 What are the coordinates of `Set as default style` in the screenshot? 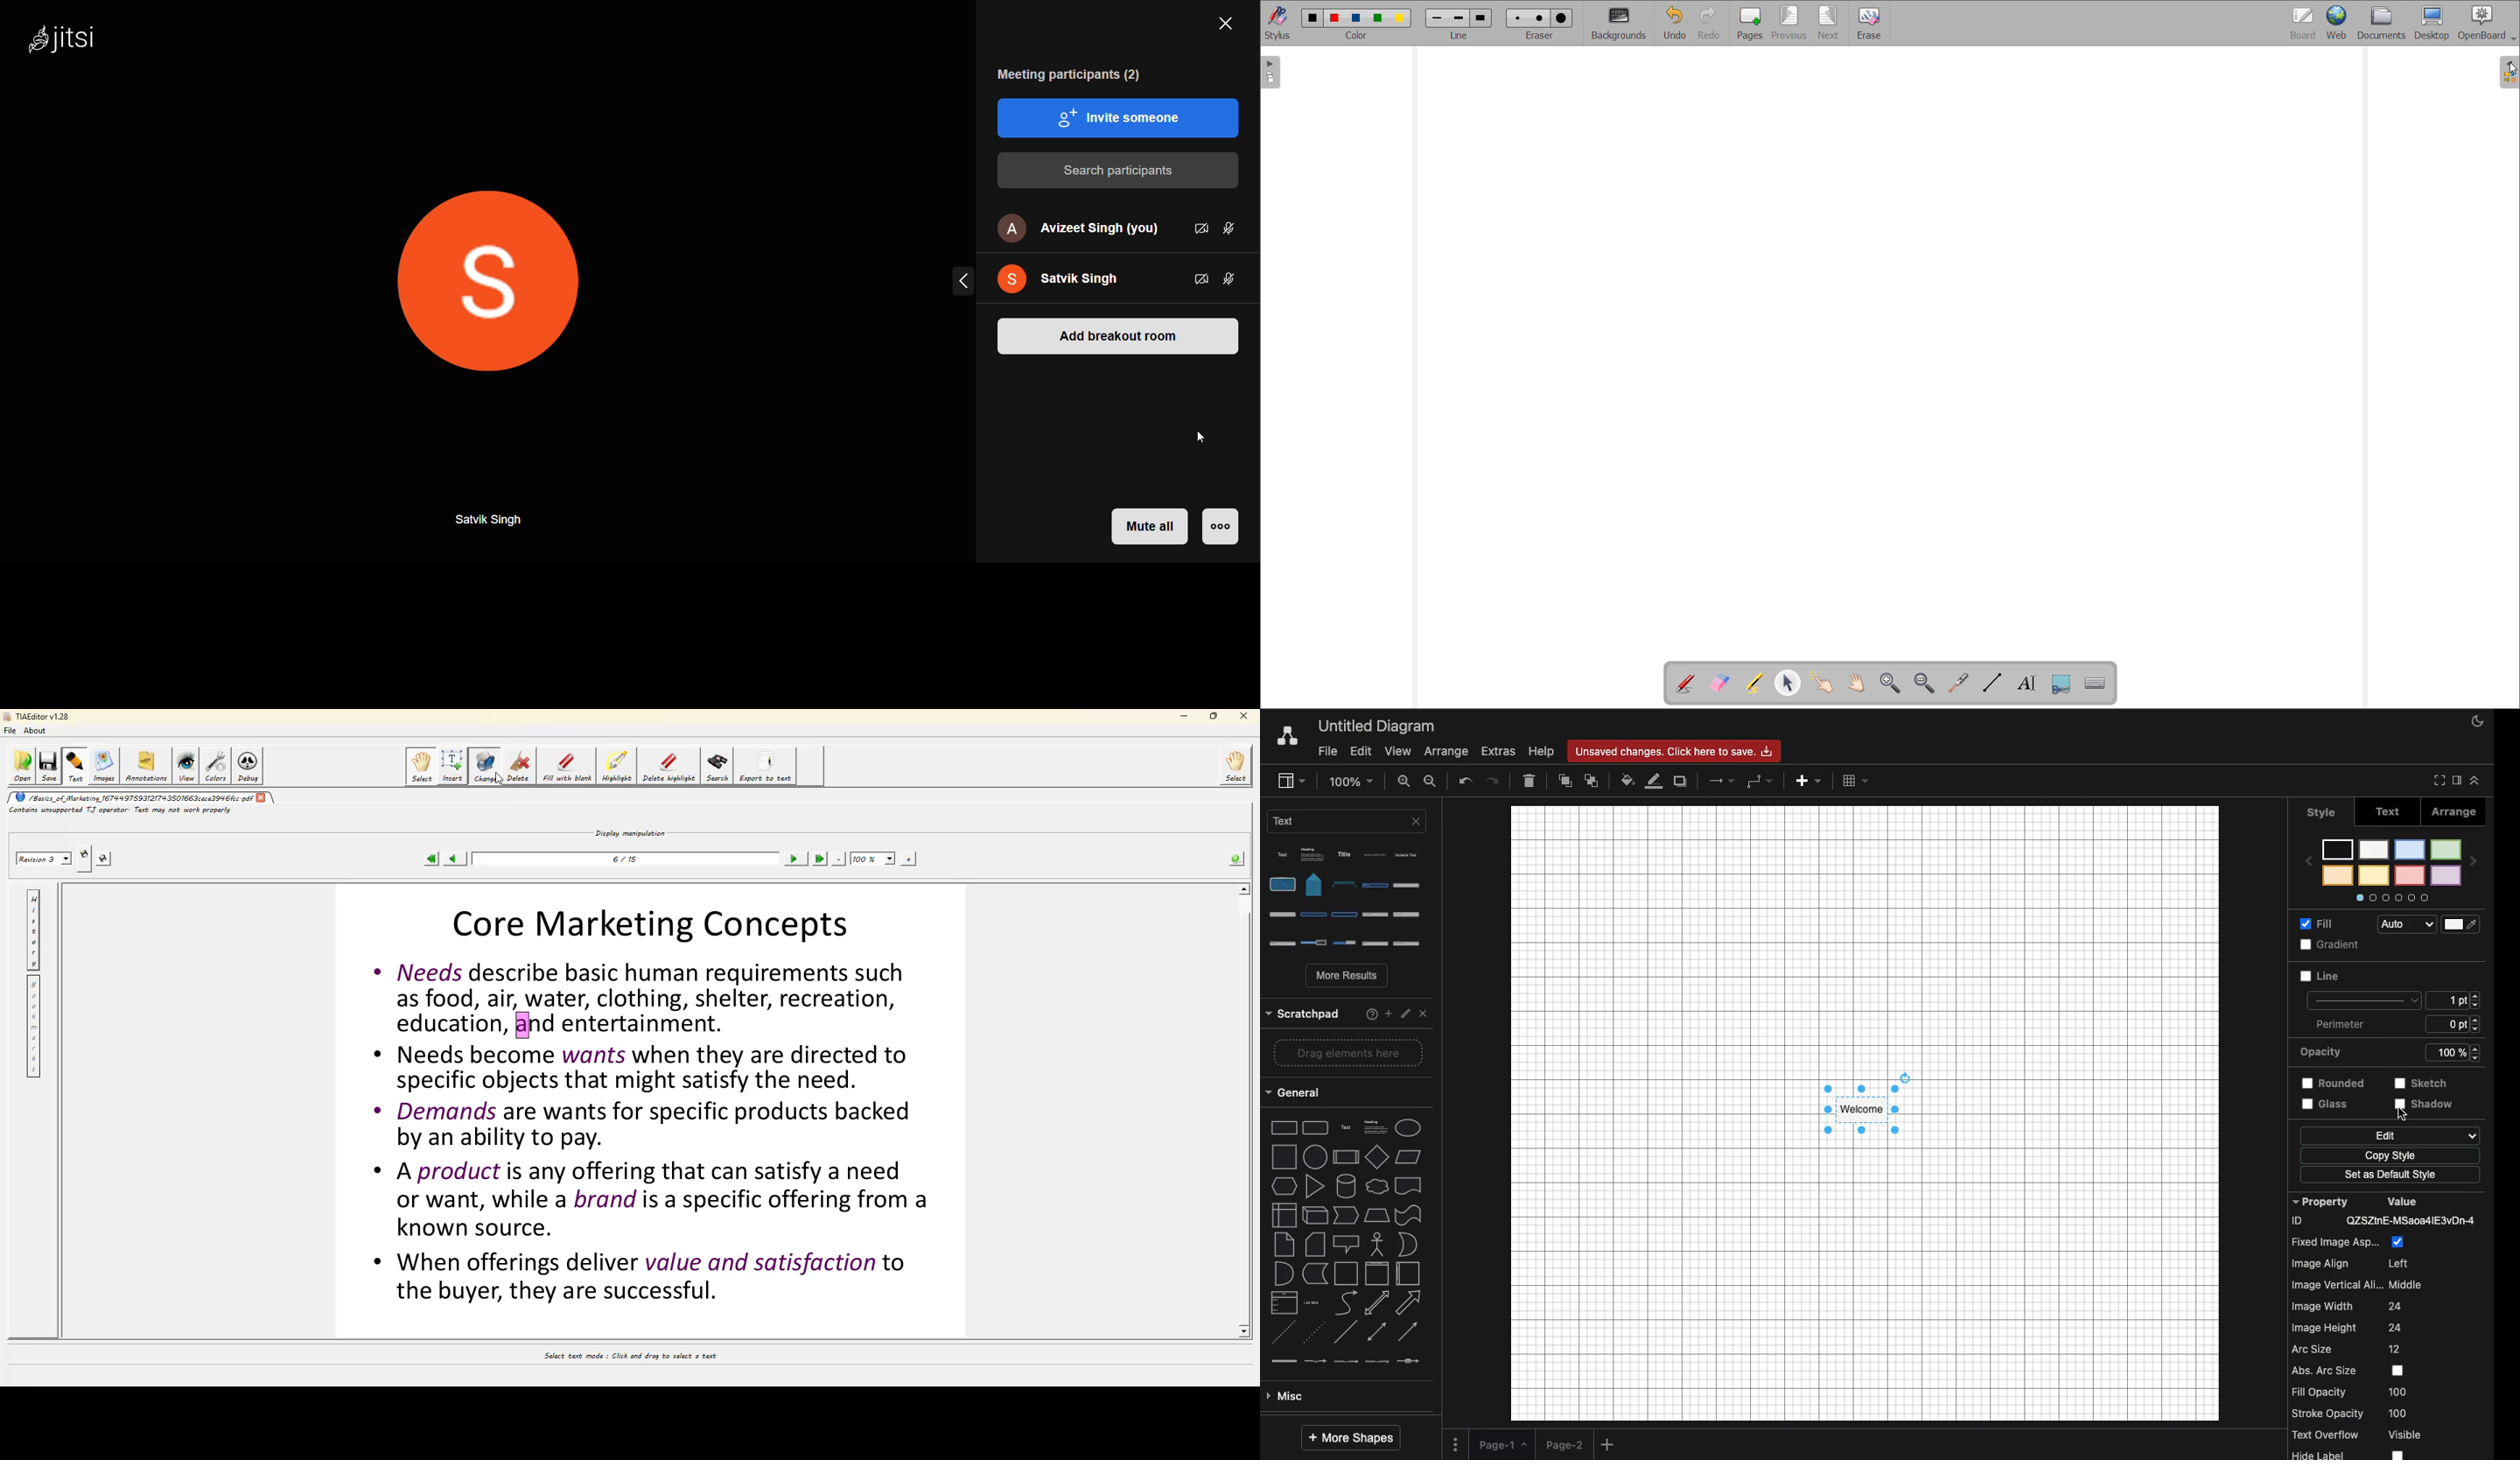 It's located at (2391, 1154).